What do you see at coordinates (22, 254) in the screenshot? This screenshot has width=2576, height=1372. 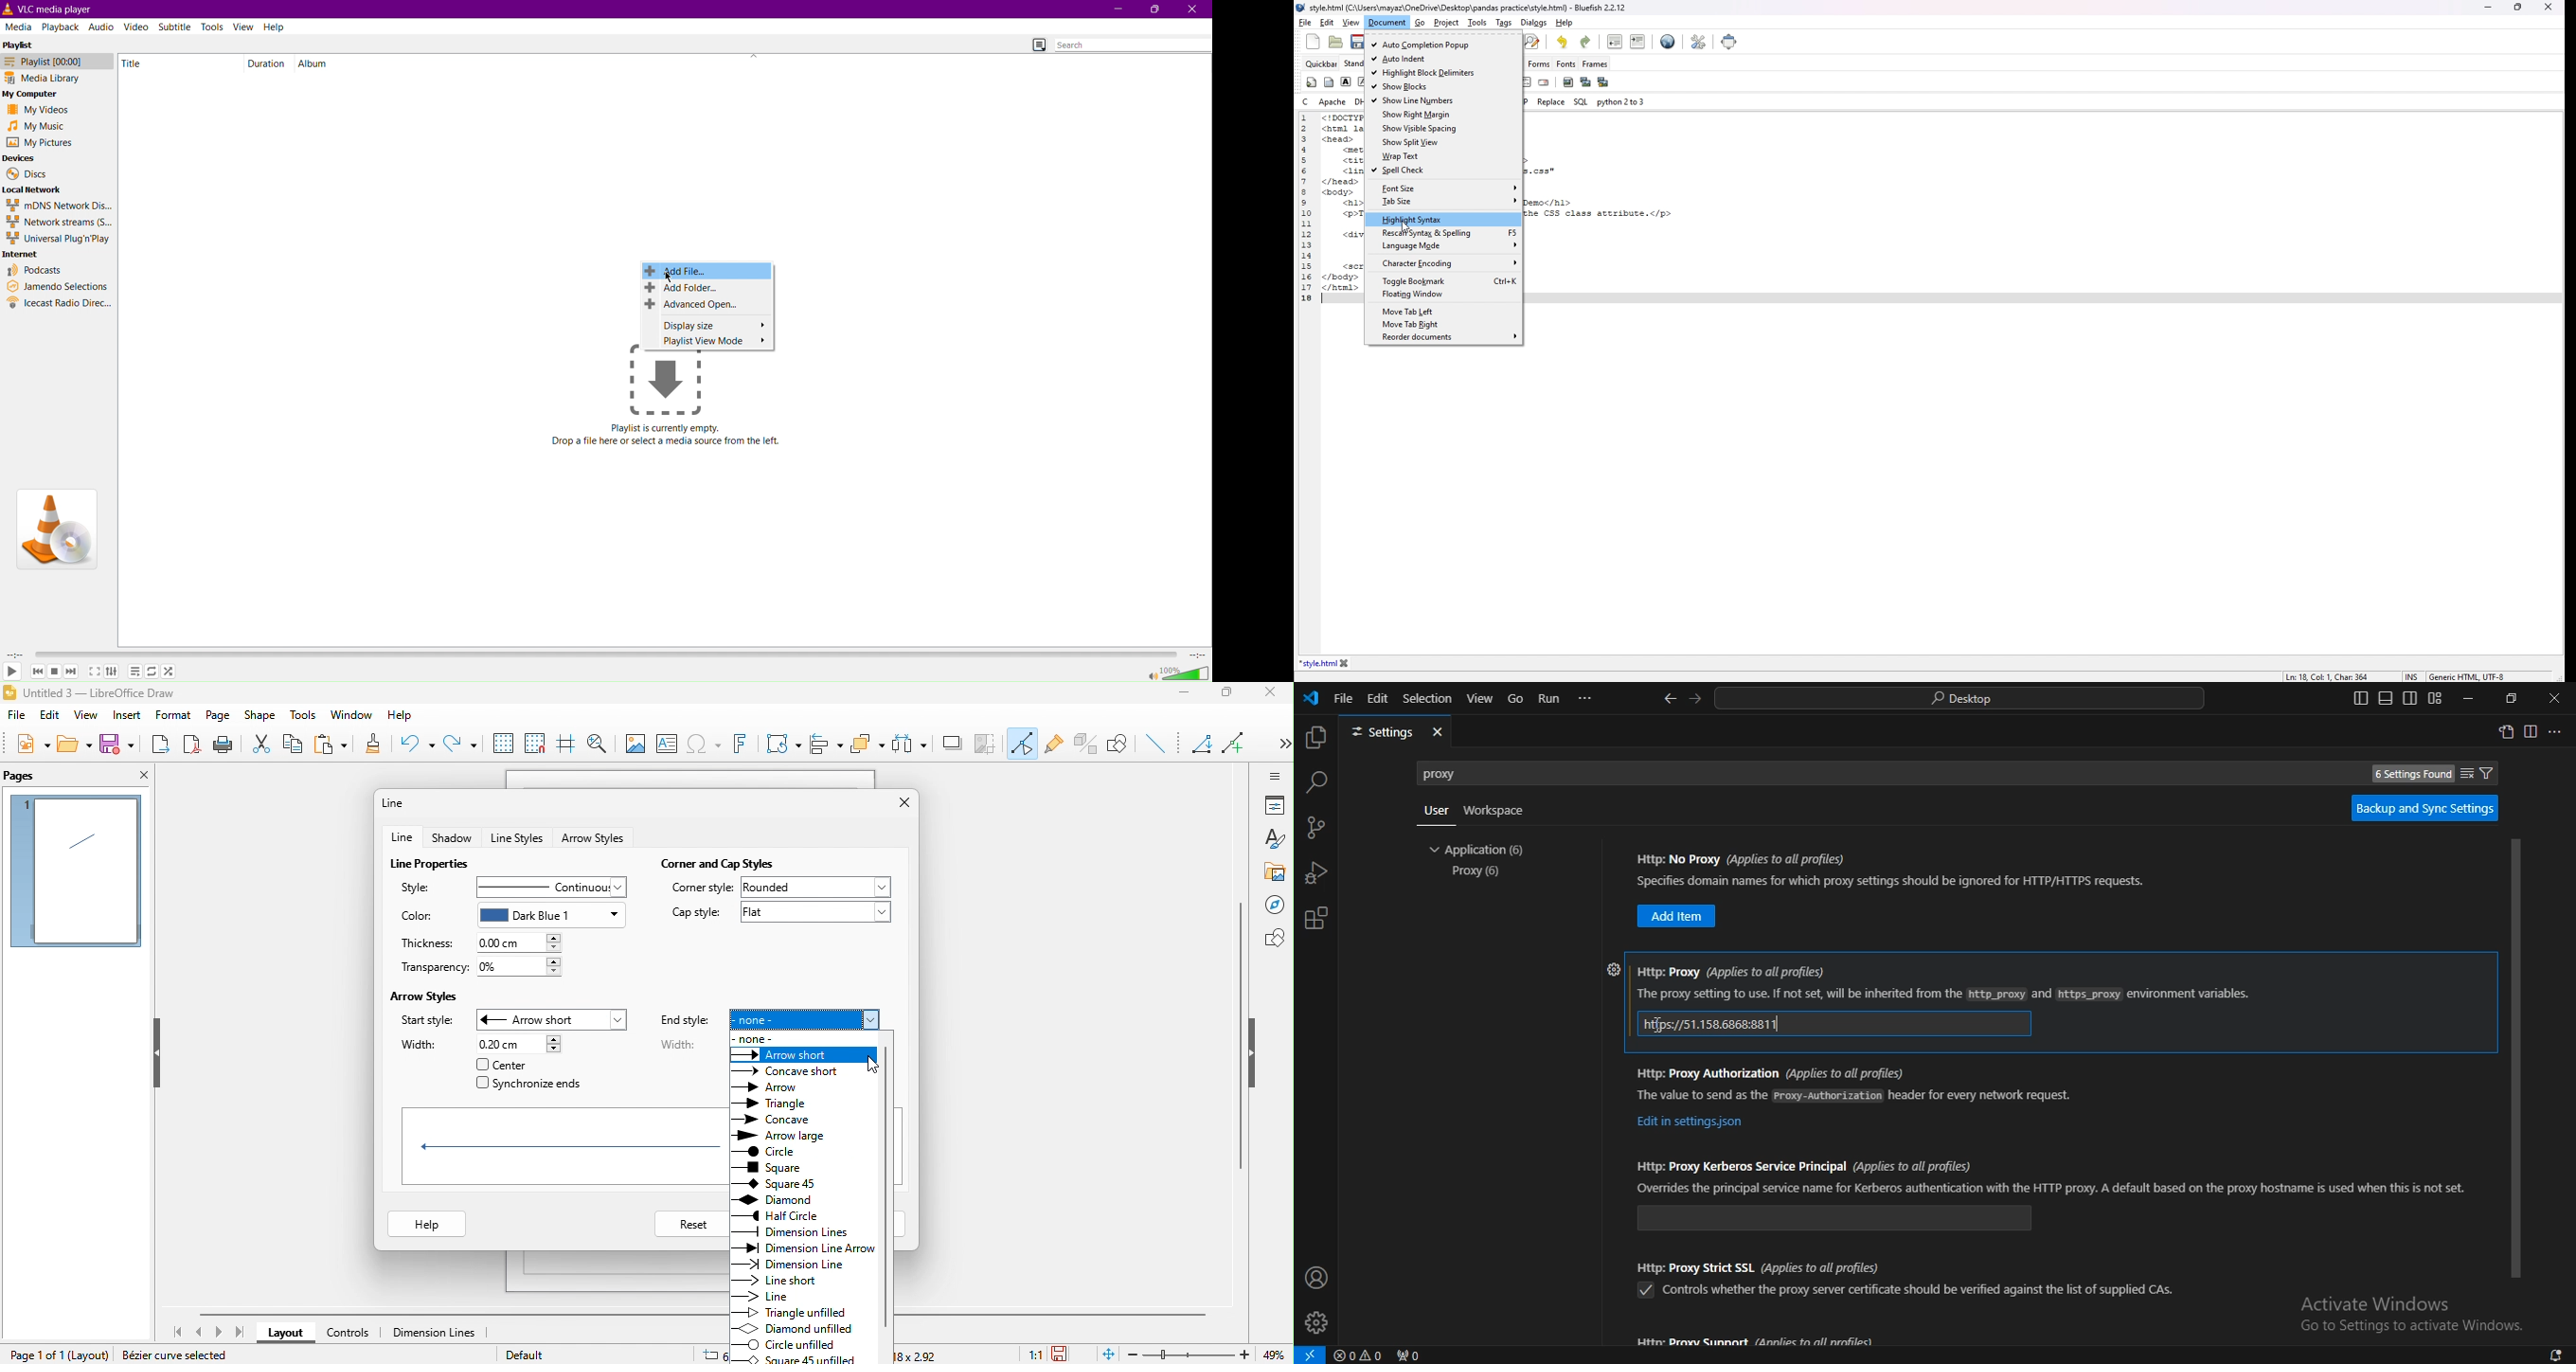 I see `Internet` at bounding box center [22, 254].